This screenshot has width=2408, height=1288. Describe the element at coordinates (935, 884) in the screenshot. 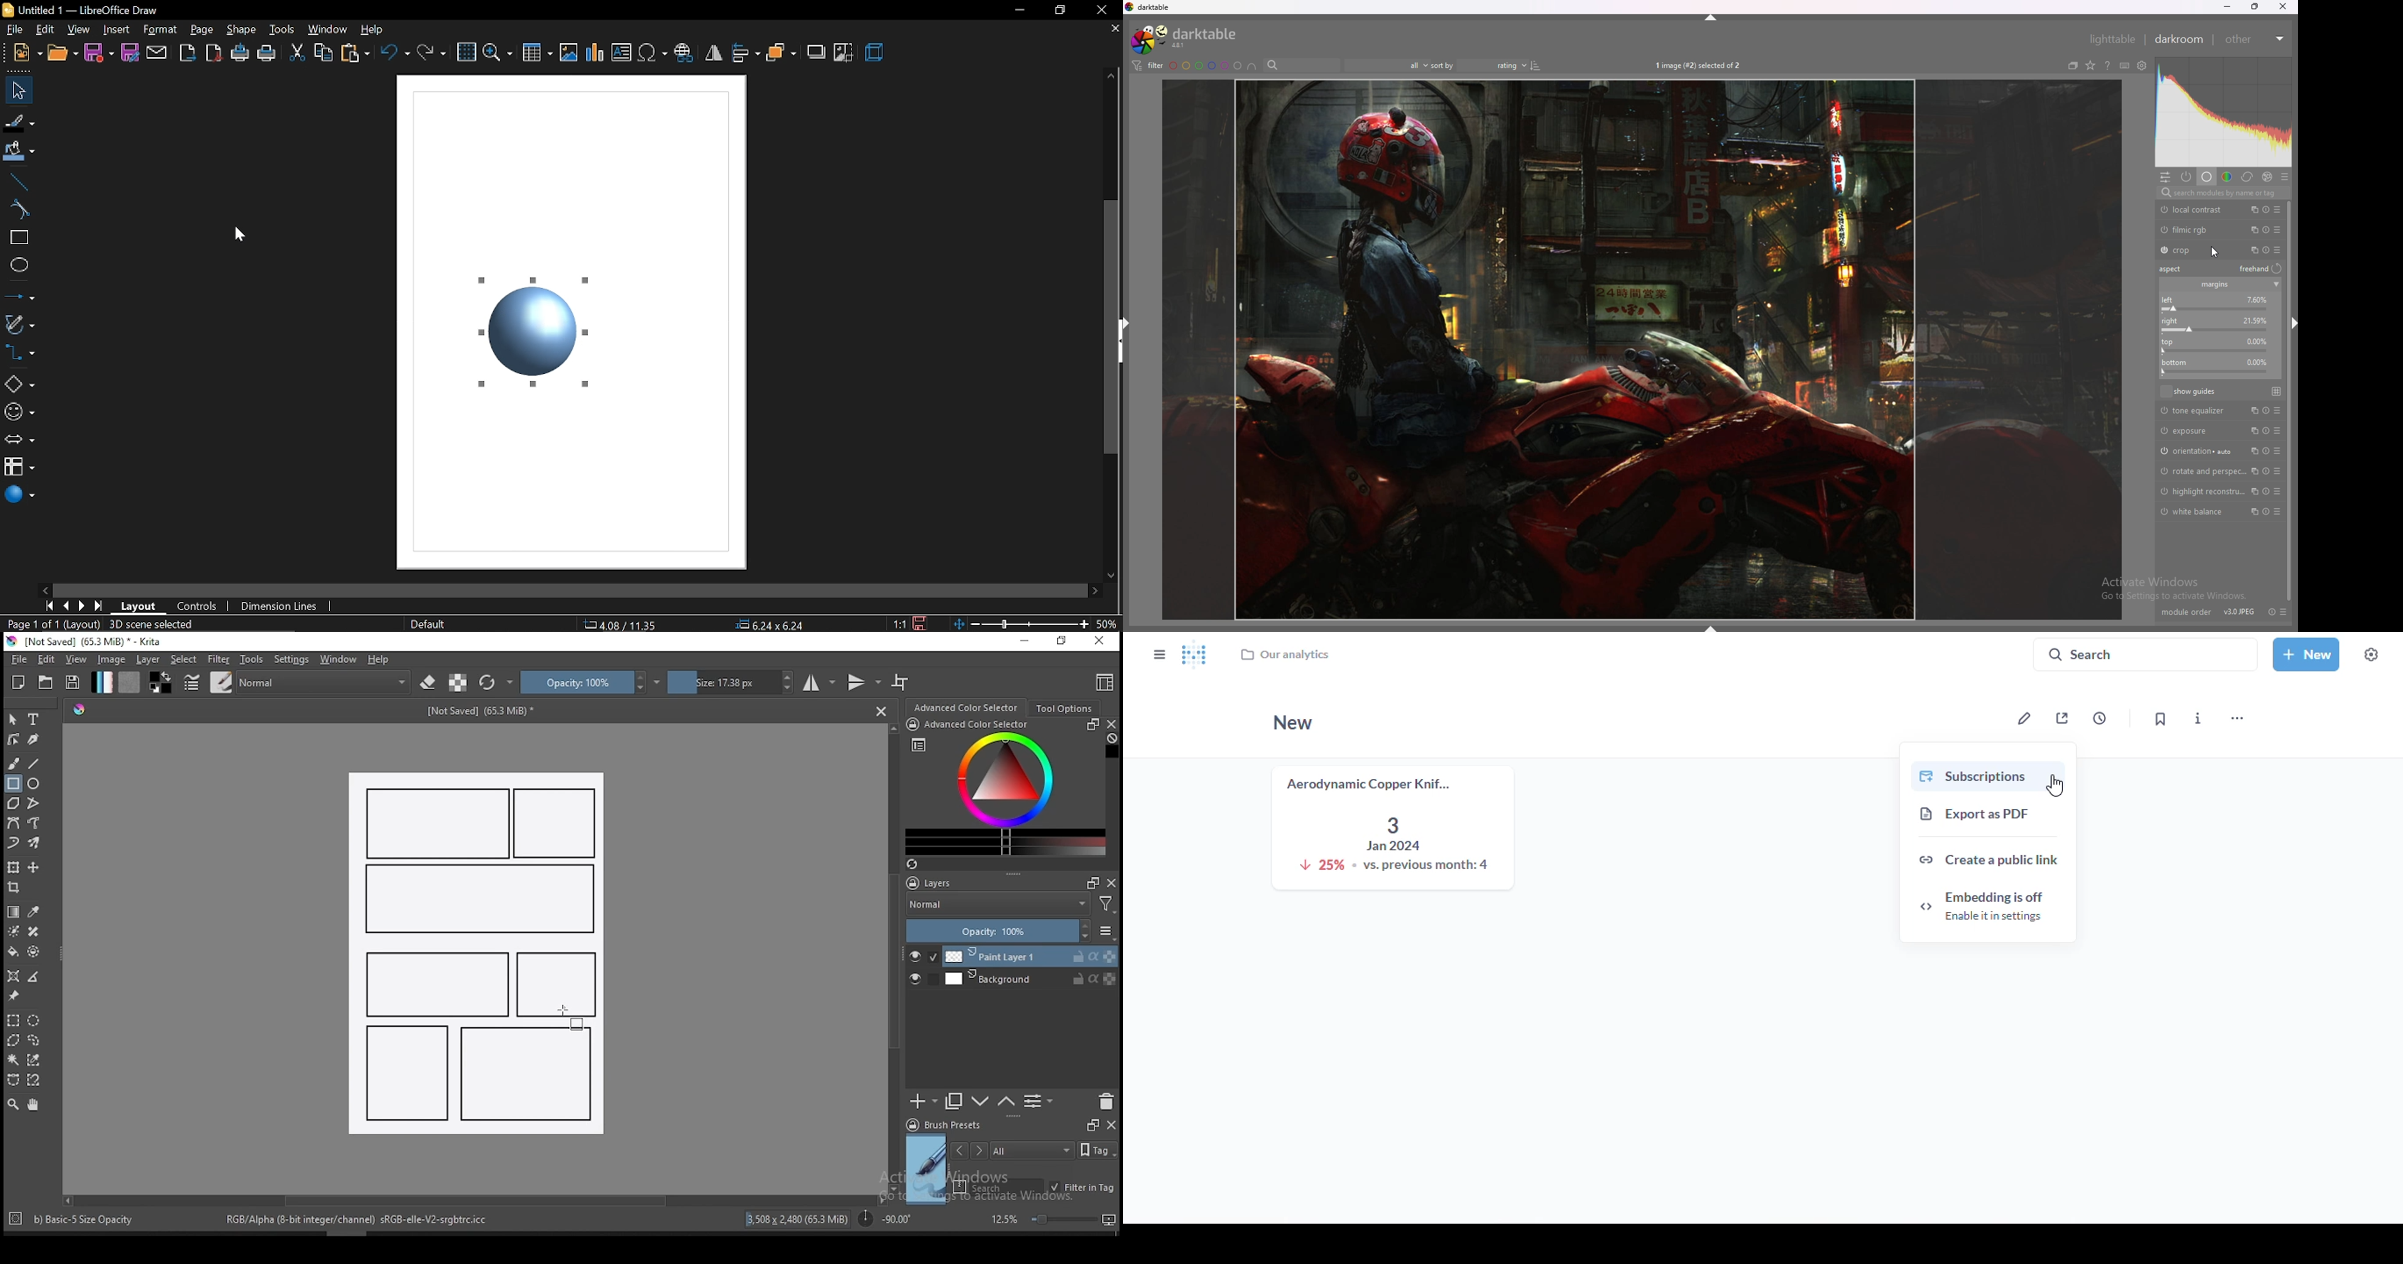

I see `layers` at that location.